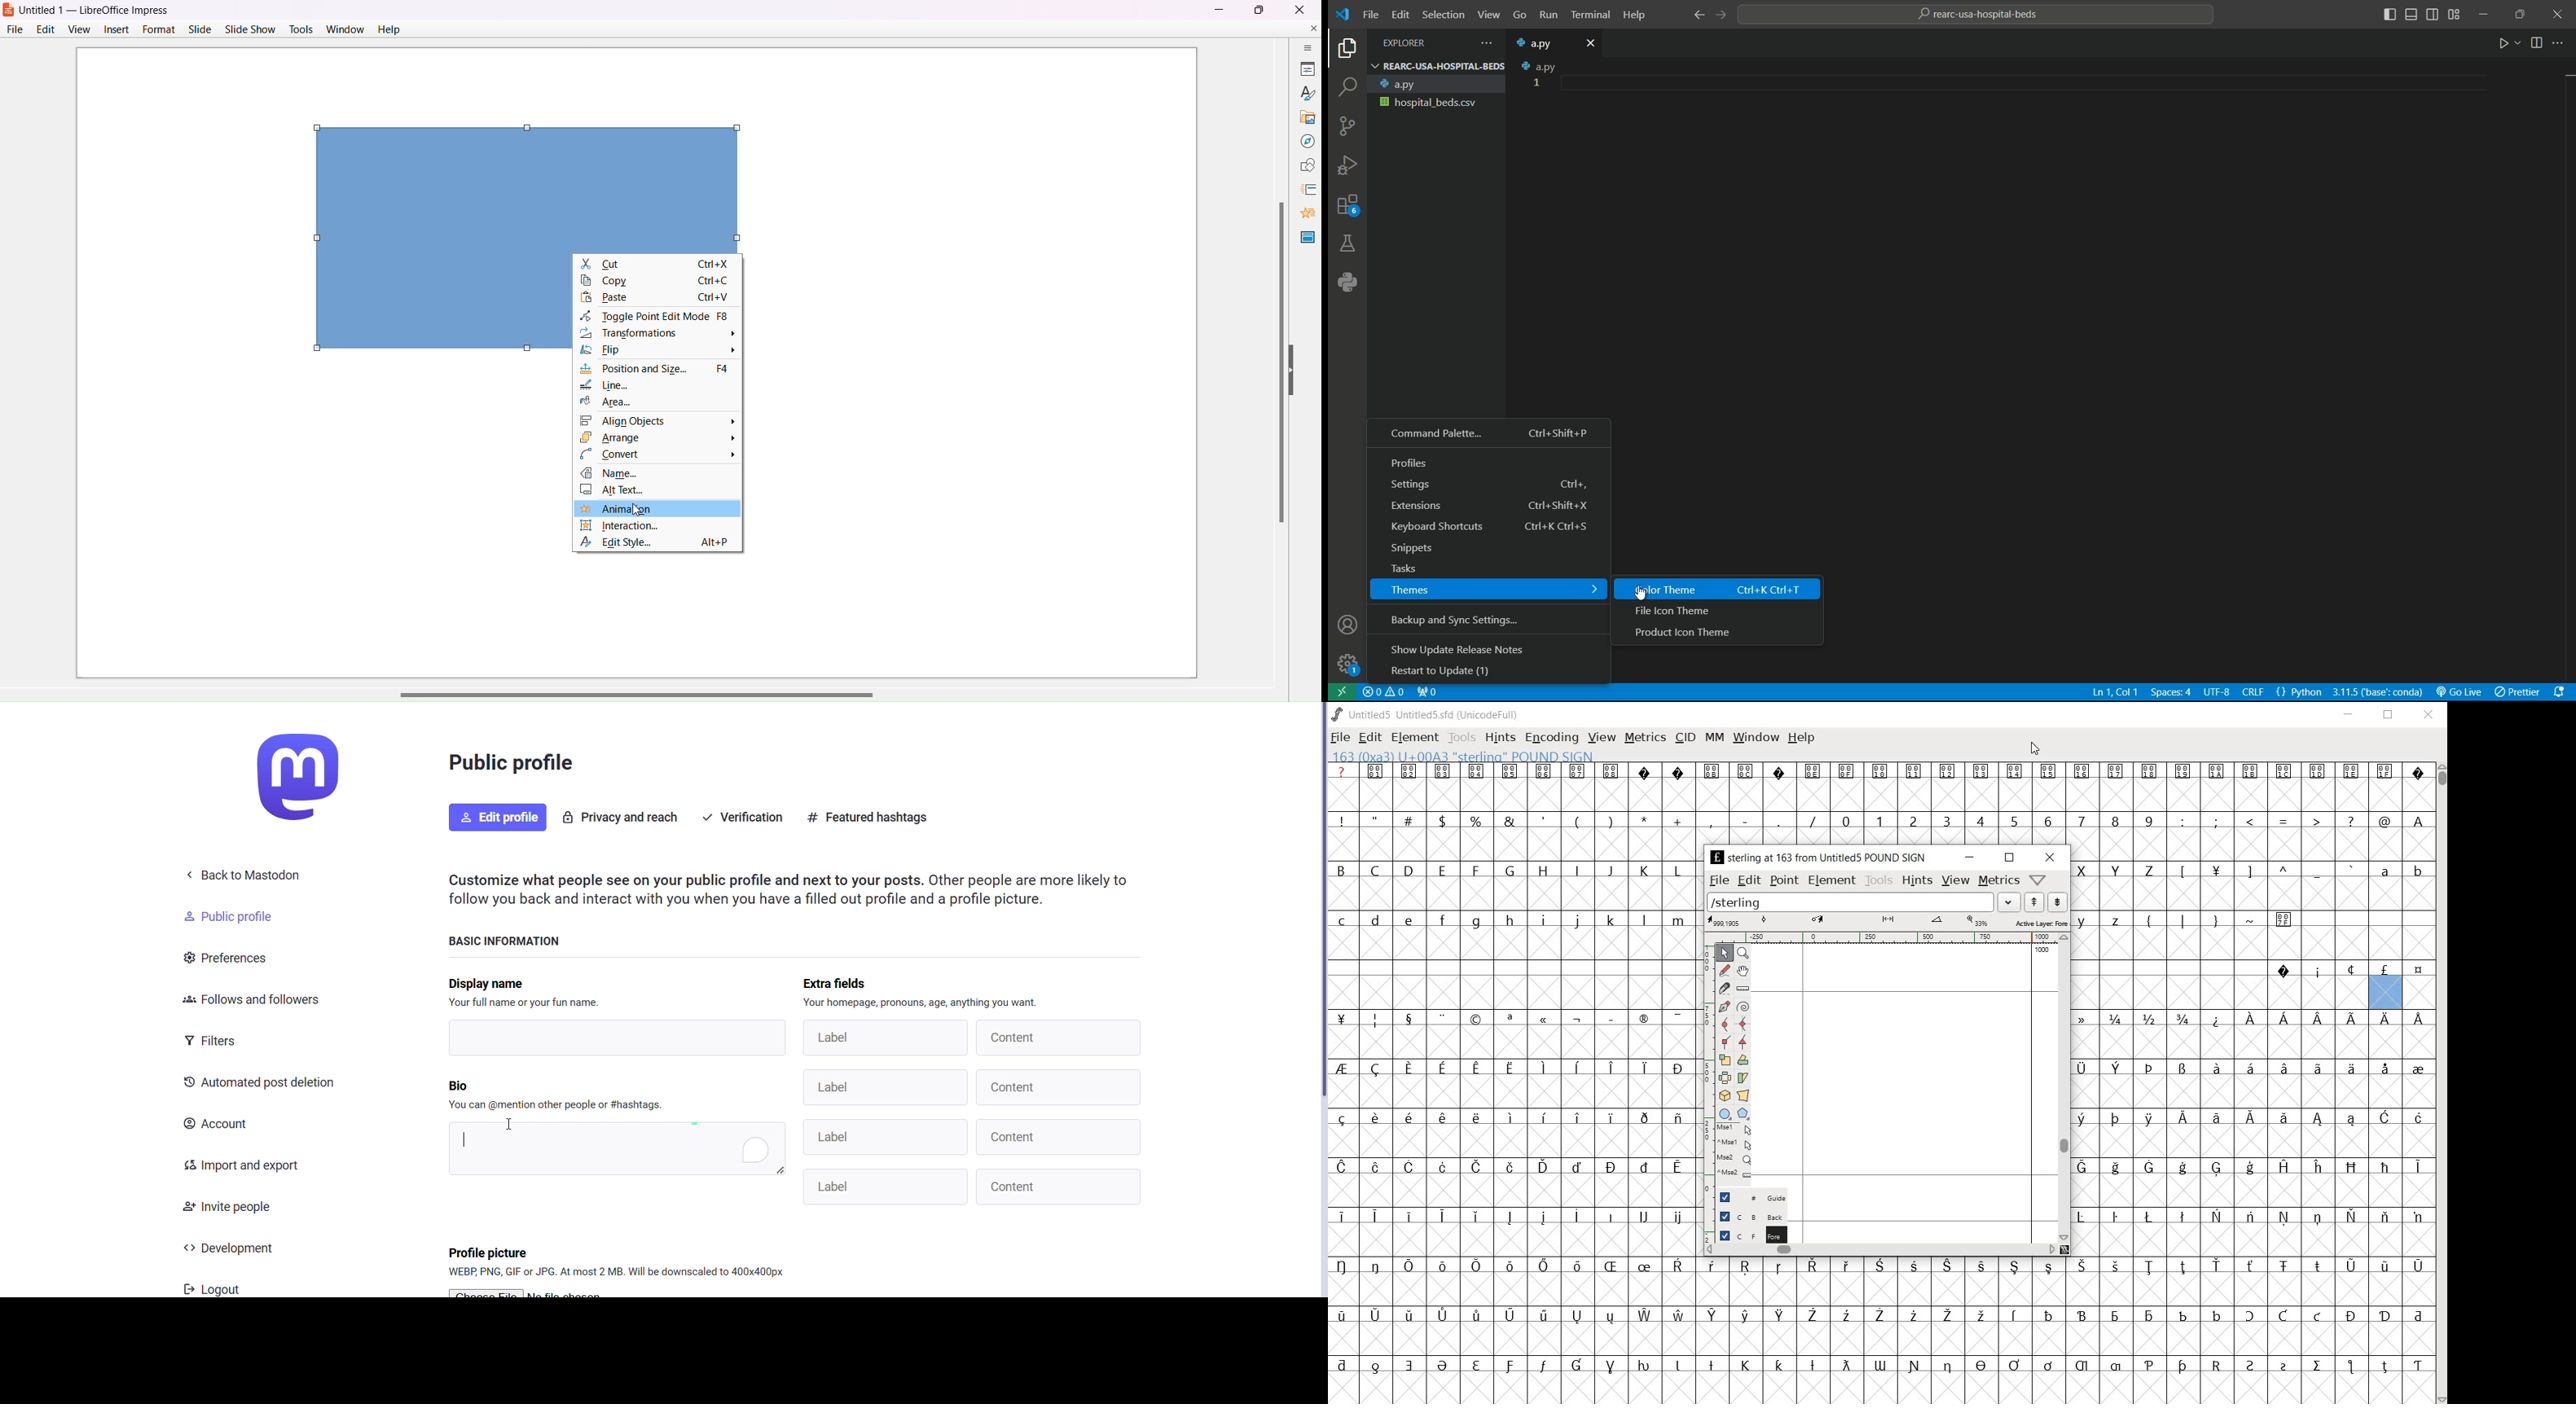 This screenshot has height=1428, width=2576. Describe the element at coordinates (1969, 857) in the screenshot. I see `minimize` at that location.